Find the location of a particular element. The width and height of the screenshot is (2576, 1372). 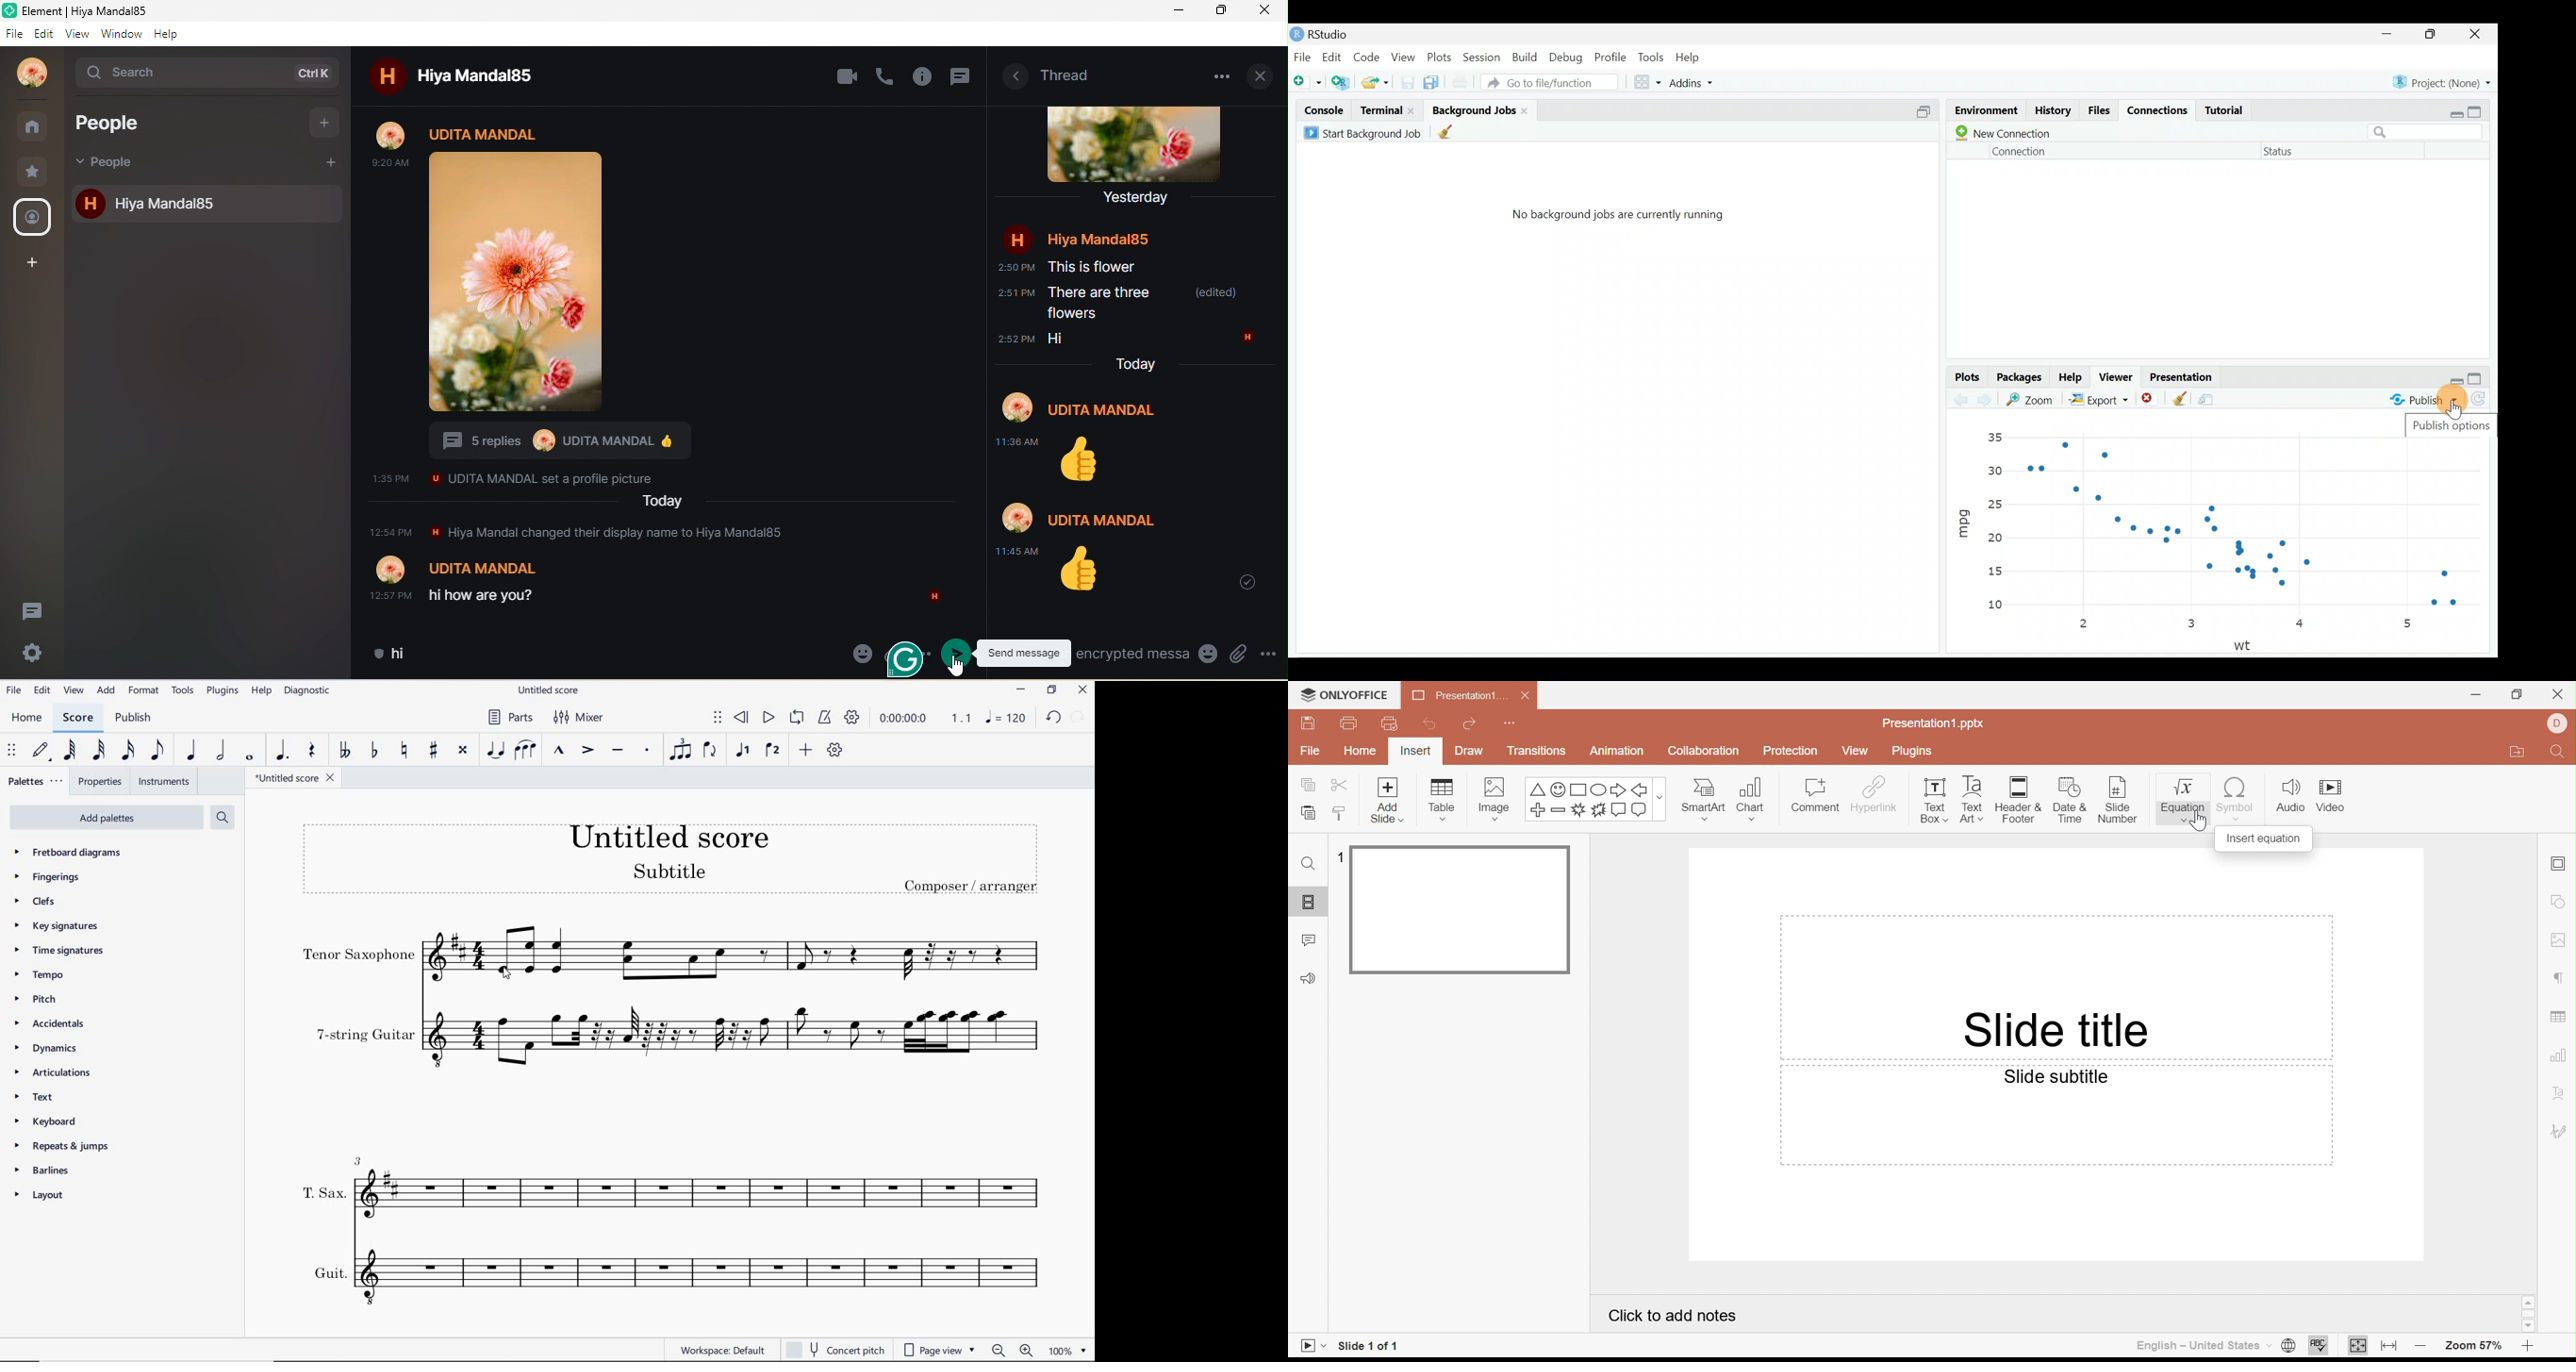

PROPERTIES is located at coordinates (102, 781).